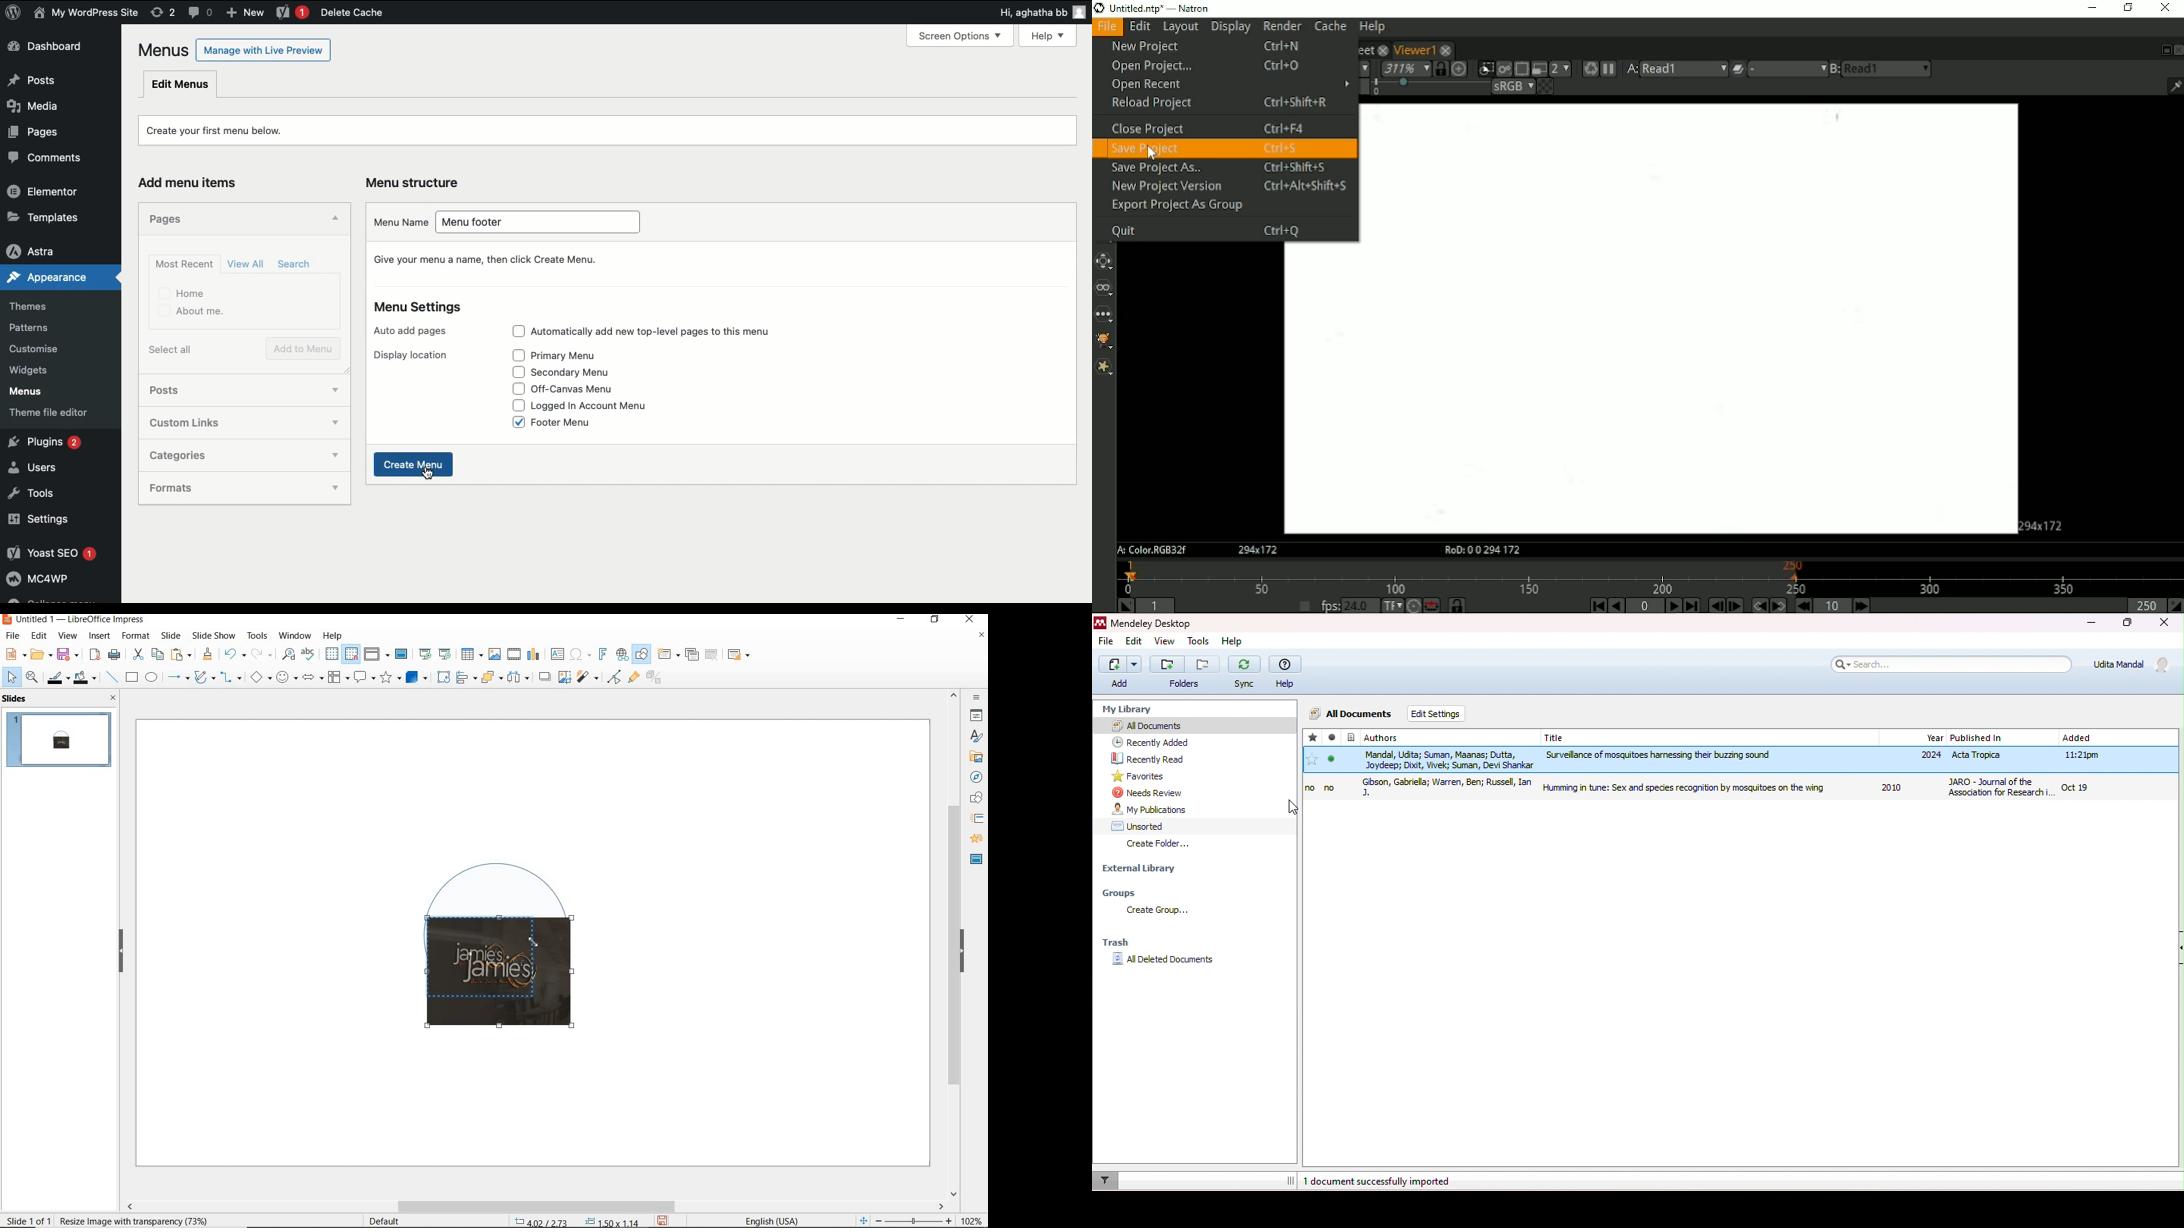 The height and width of the screenshot is (1232, 2184). I want to click on hide, so click(962, 952).